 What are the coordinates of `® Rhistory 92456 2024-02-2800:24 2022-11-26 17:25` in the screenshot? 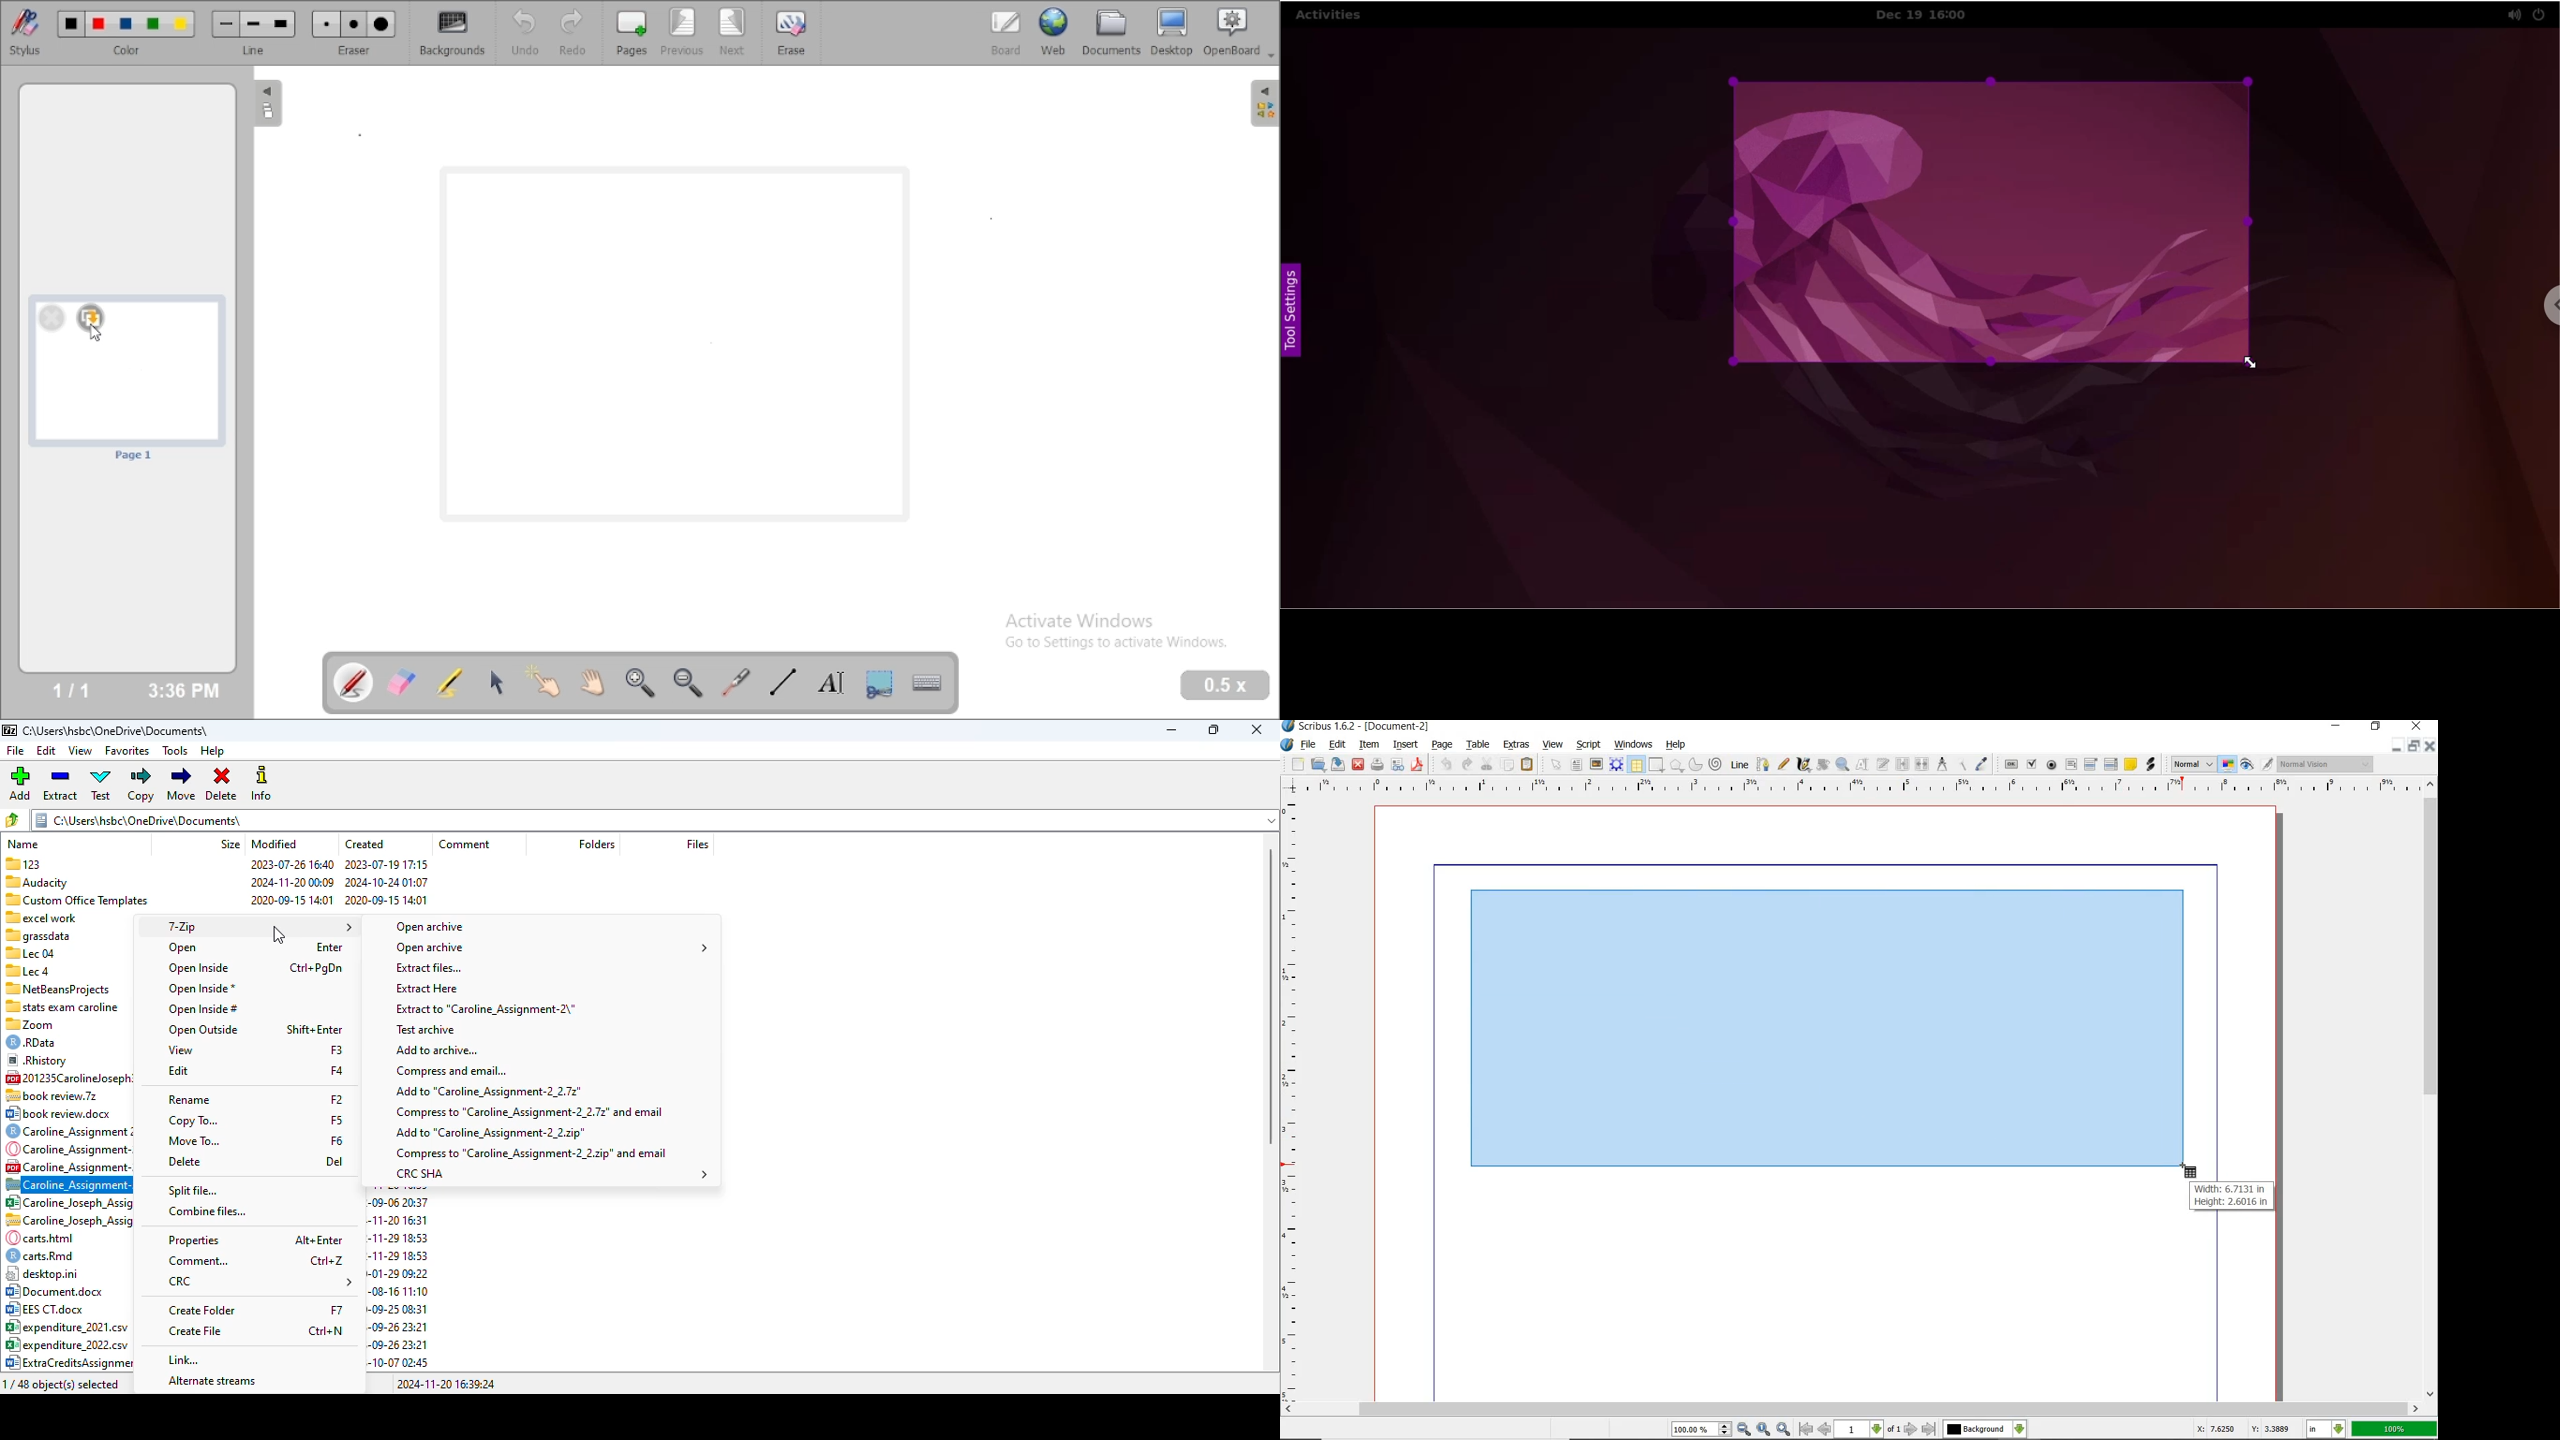 It's located at (67, 1059).